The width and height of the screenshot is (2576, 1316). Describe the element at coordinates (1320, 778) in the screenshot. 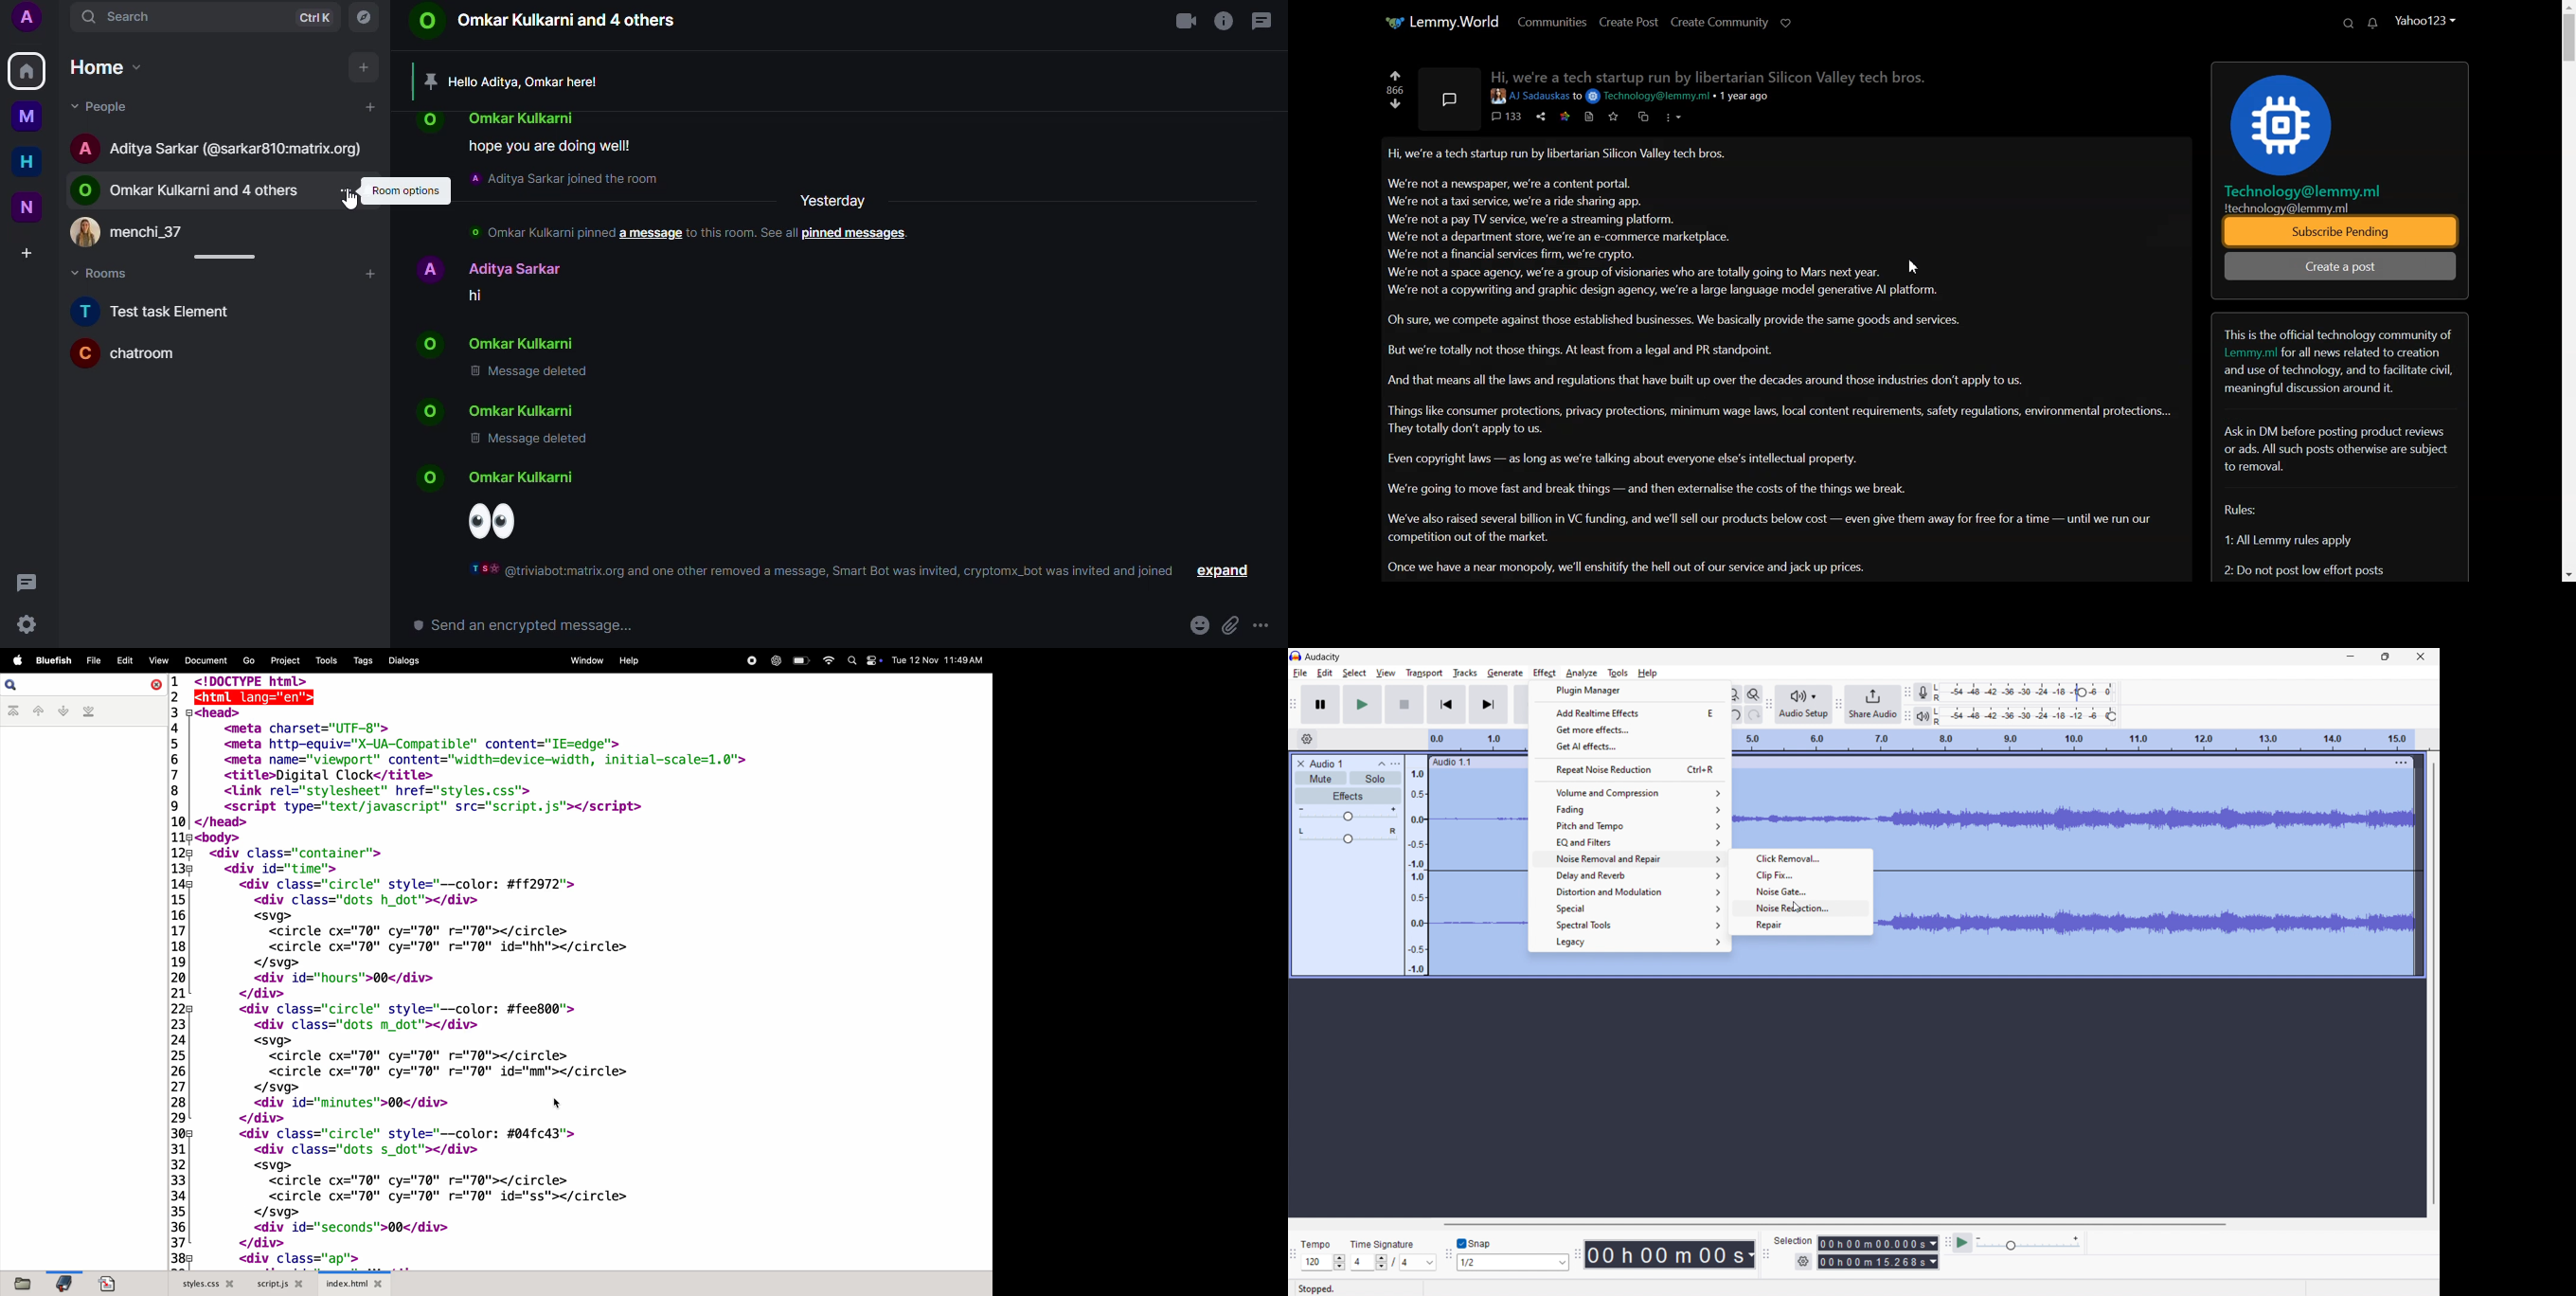

I see `mute` at that location.